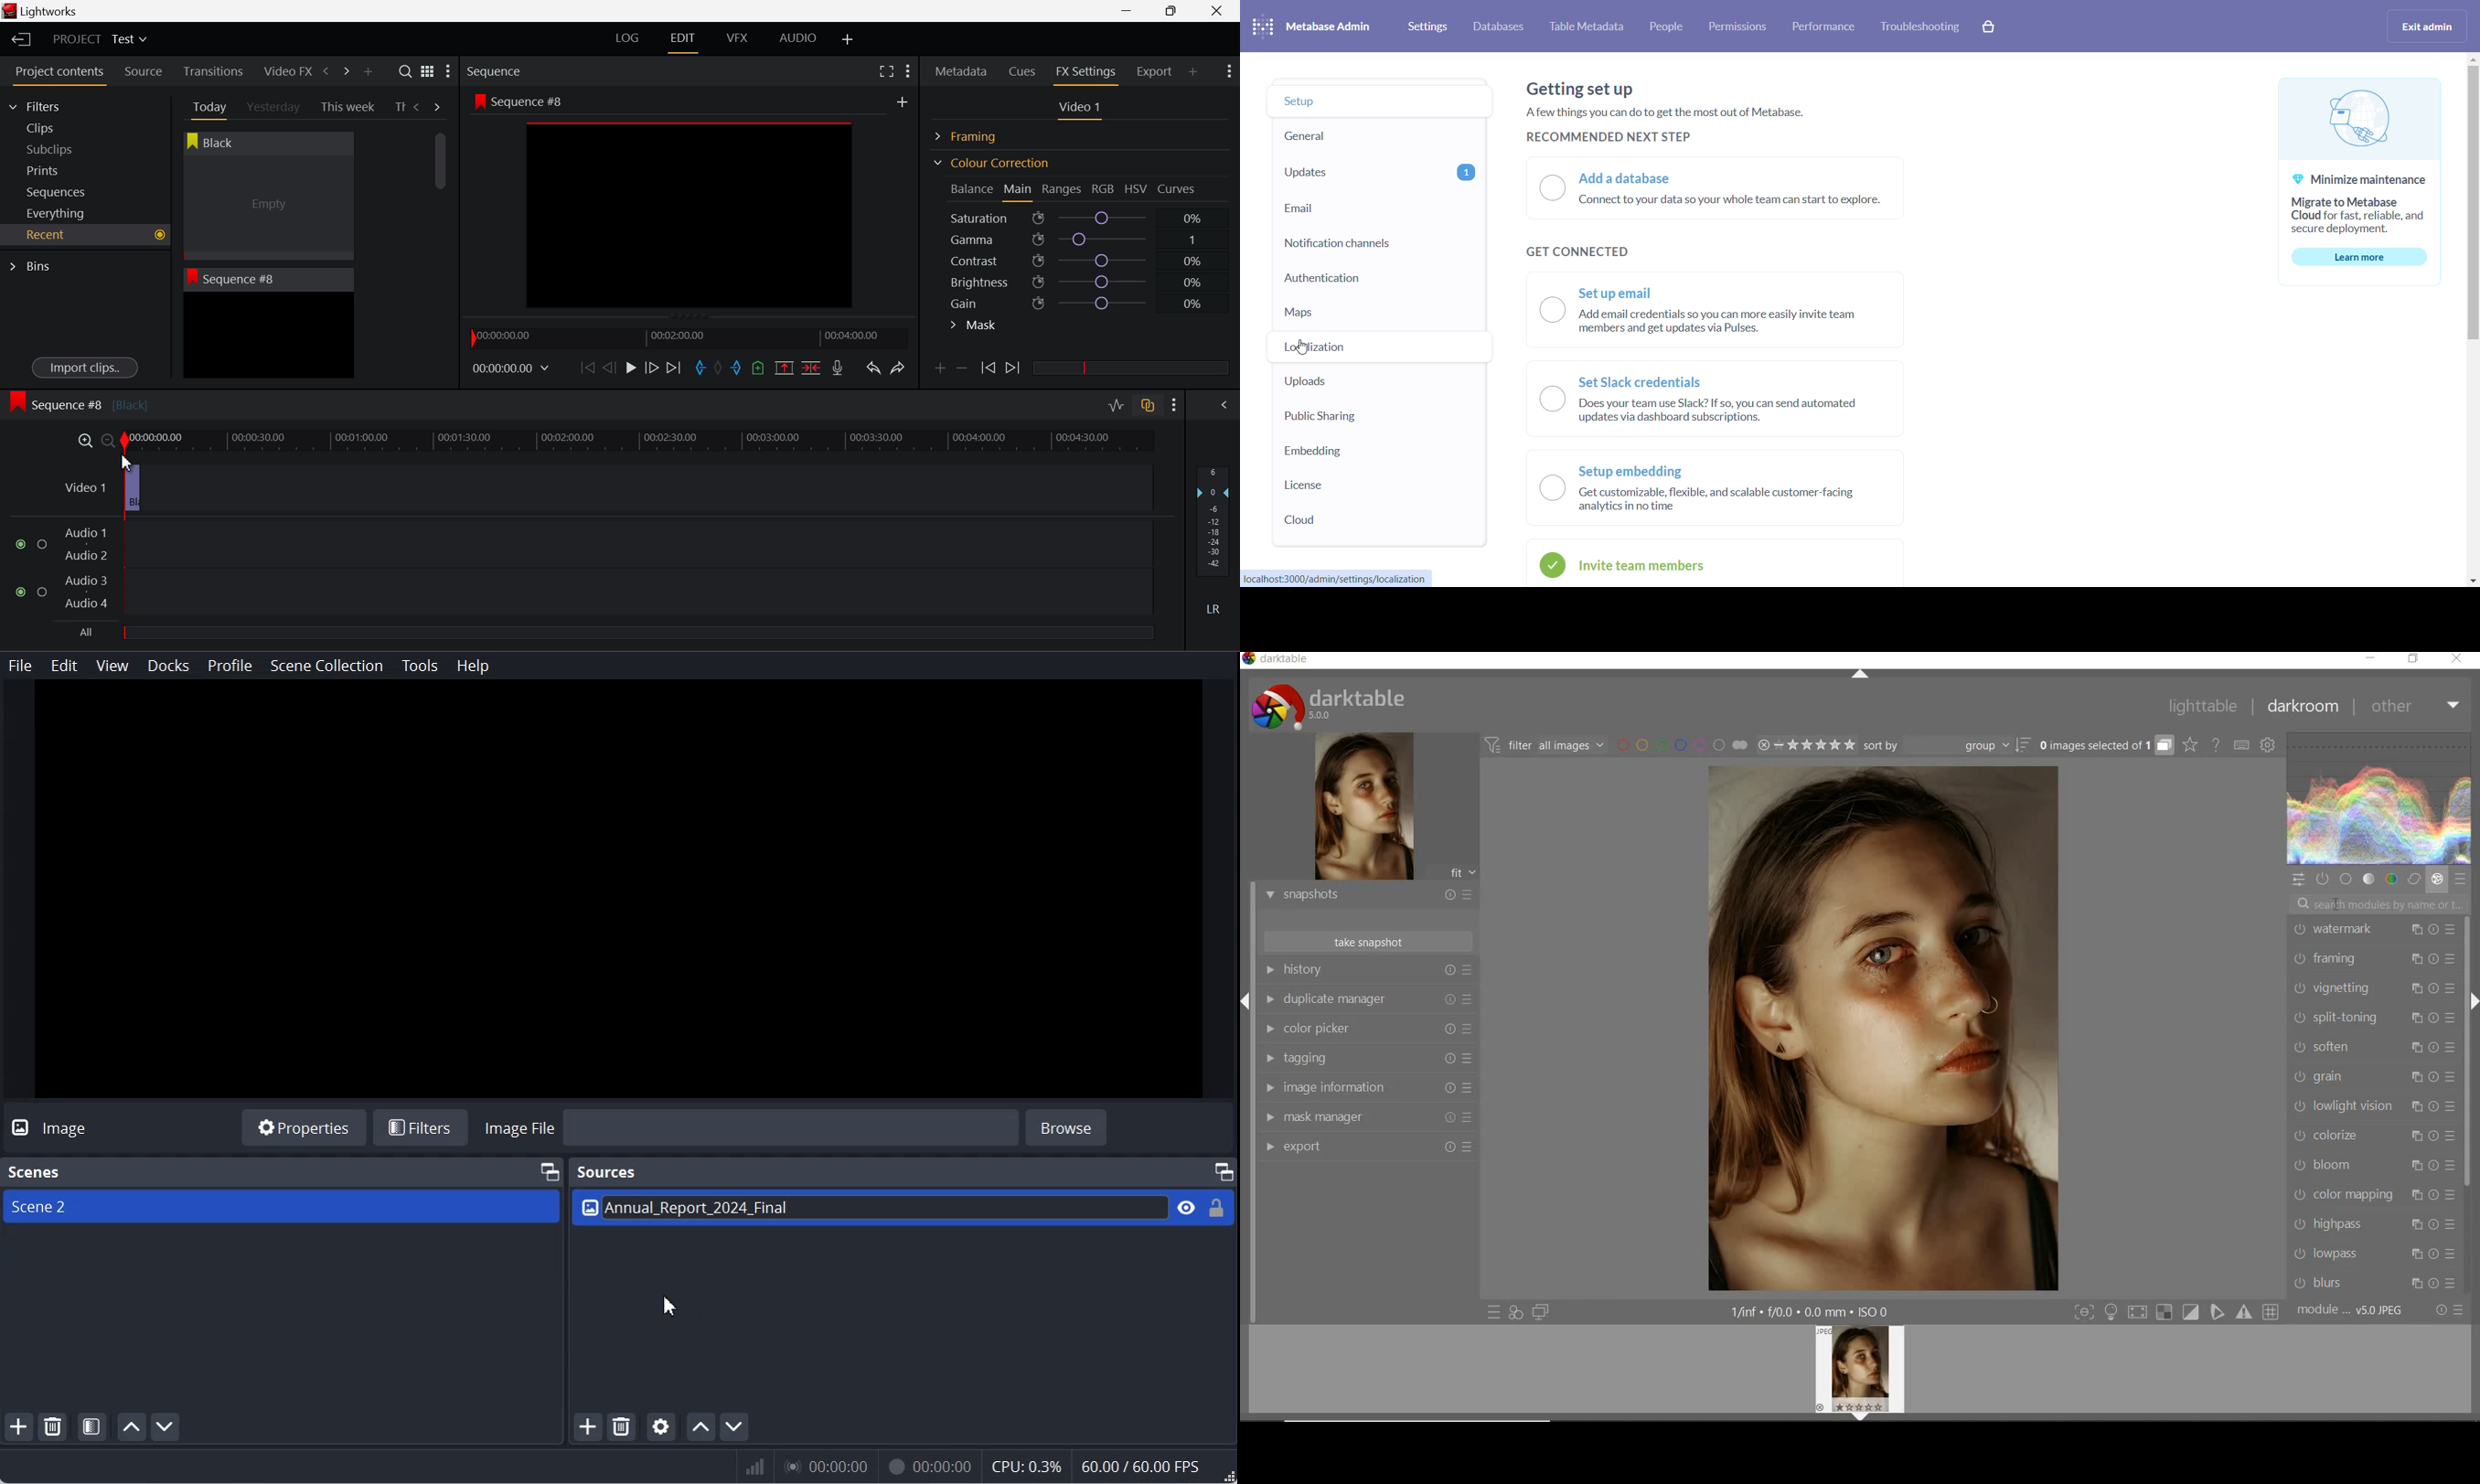 The width and height of the screenshot is (2492, 1484). What do you see at coordinates (20, 666) in the screenshot?
I see `File` at bounding box center [20, 666].